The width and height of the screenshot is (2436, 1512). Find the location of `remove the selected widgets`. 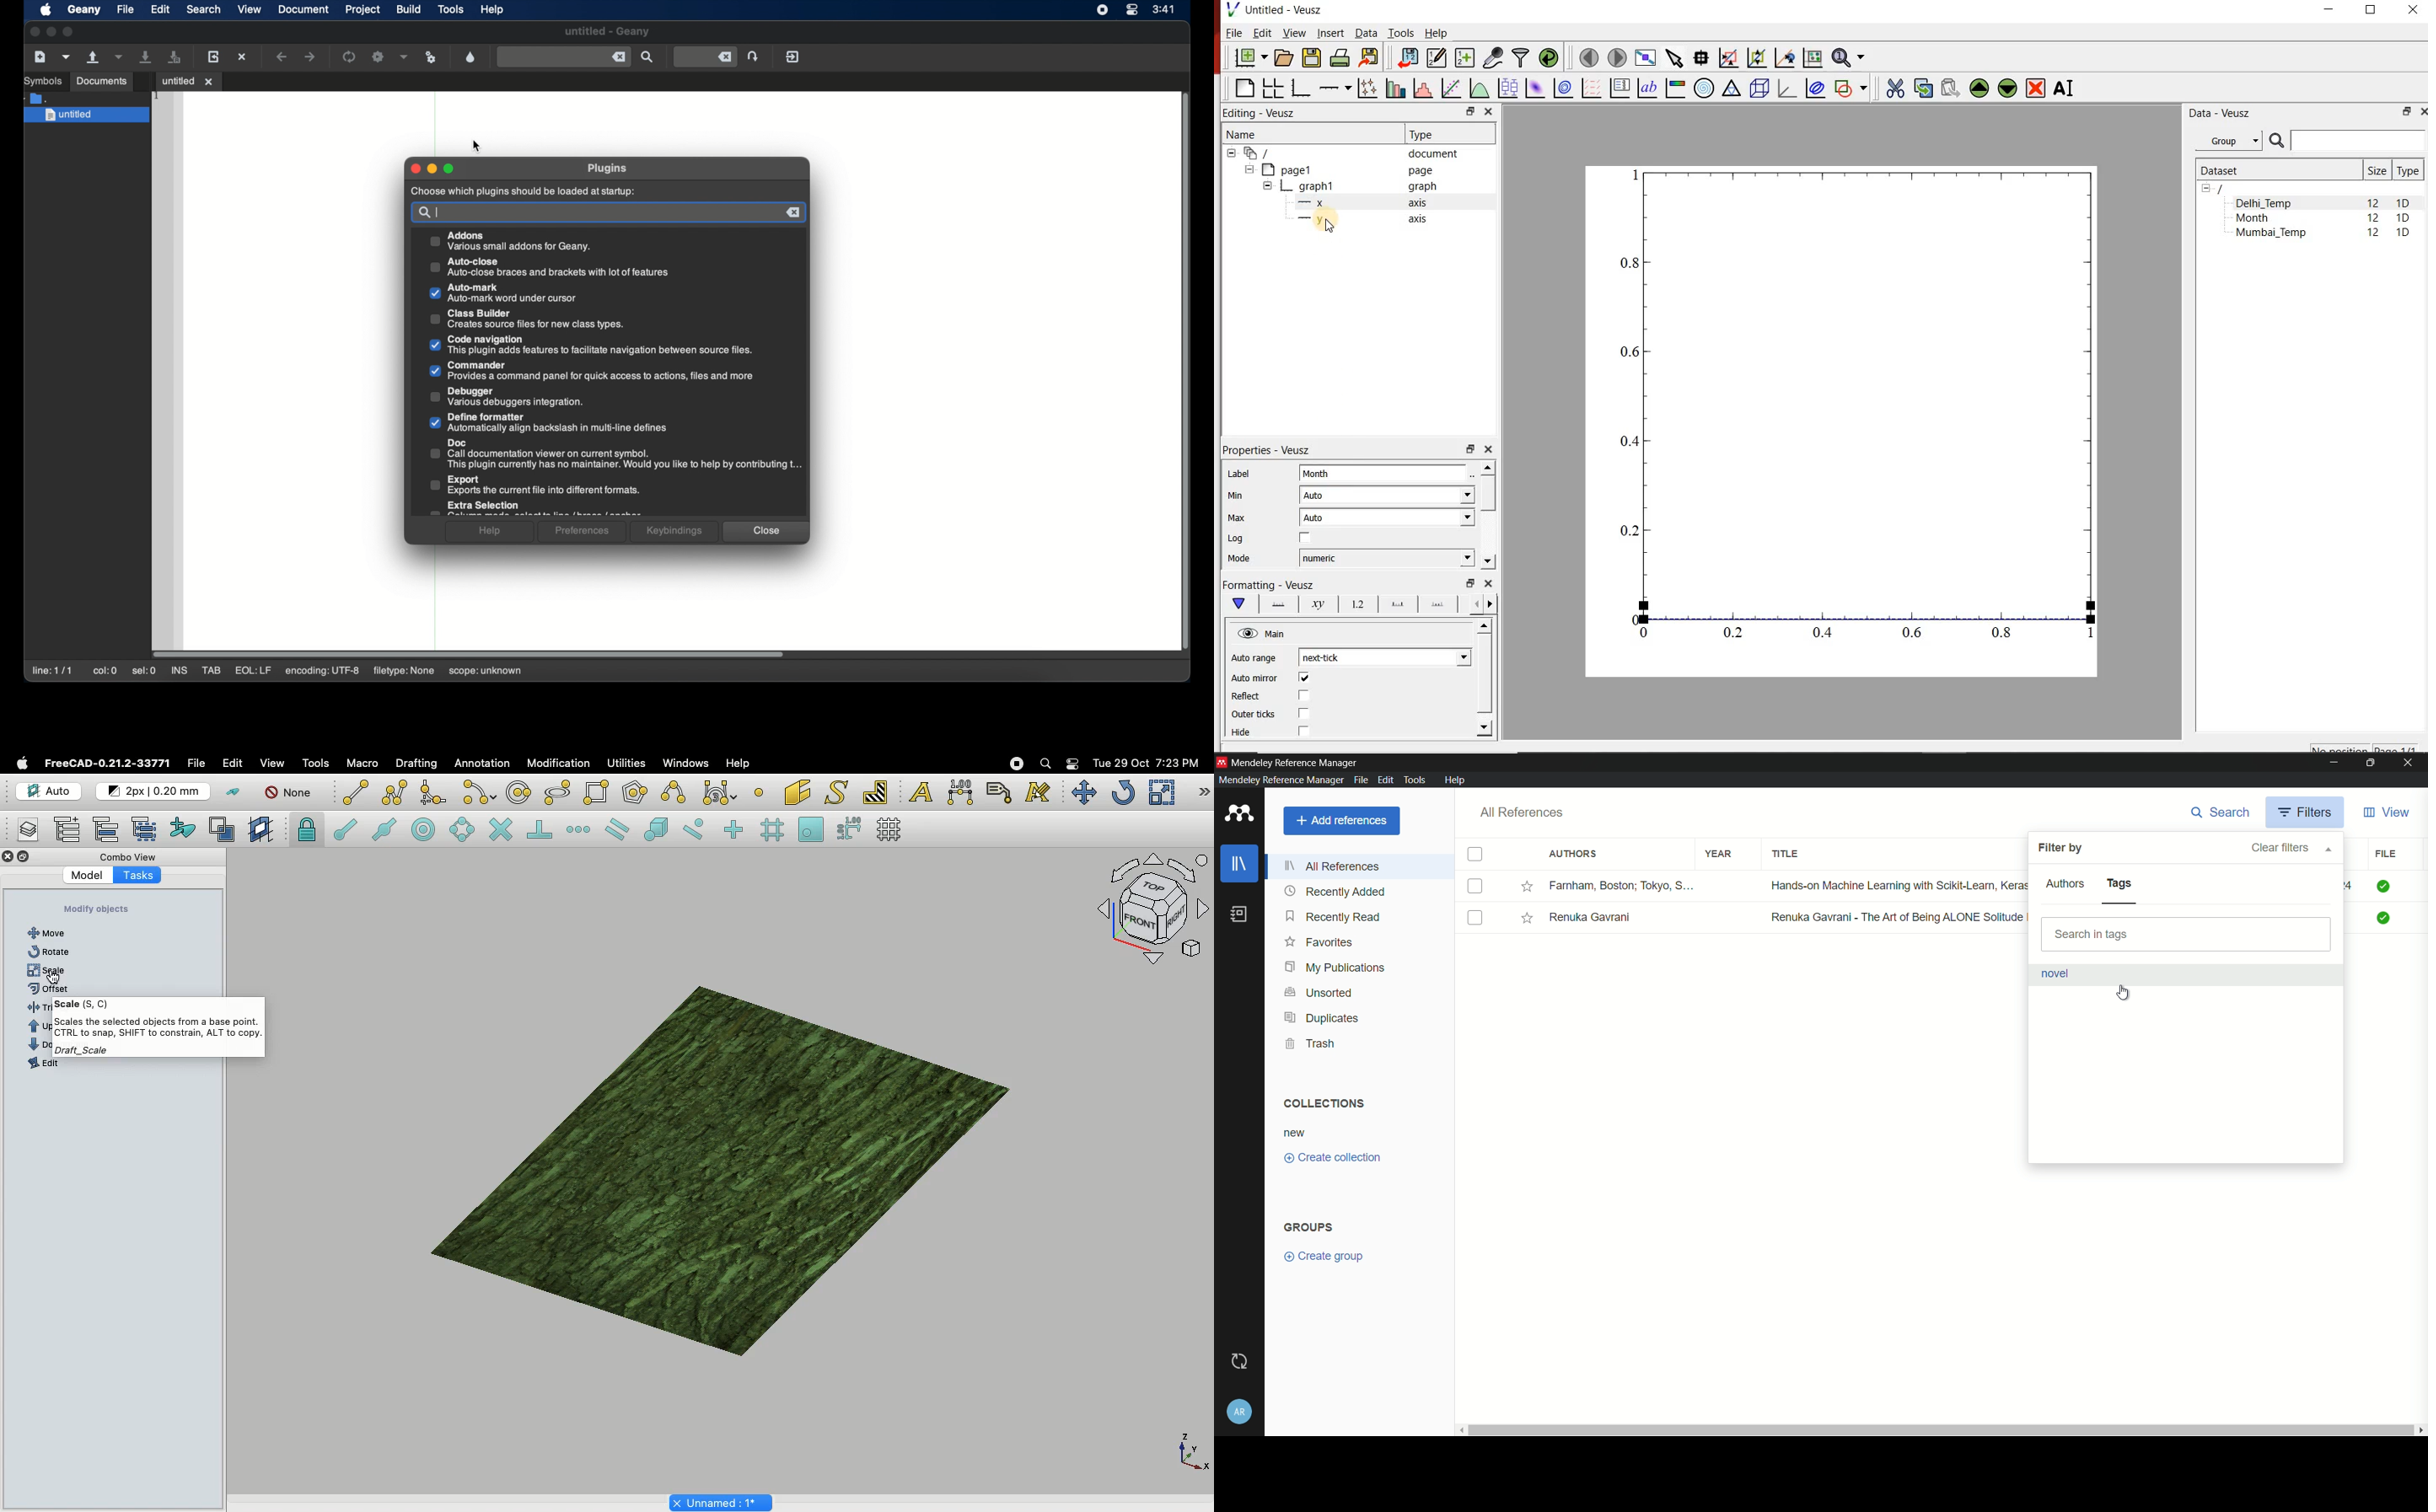

remove the selected widgets is located at coordinates (2036, 88).